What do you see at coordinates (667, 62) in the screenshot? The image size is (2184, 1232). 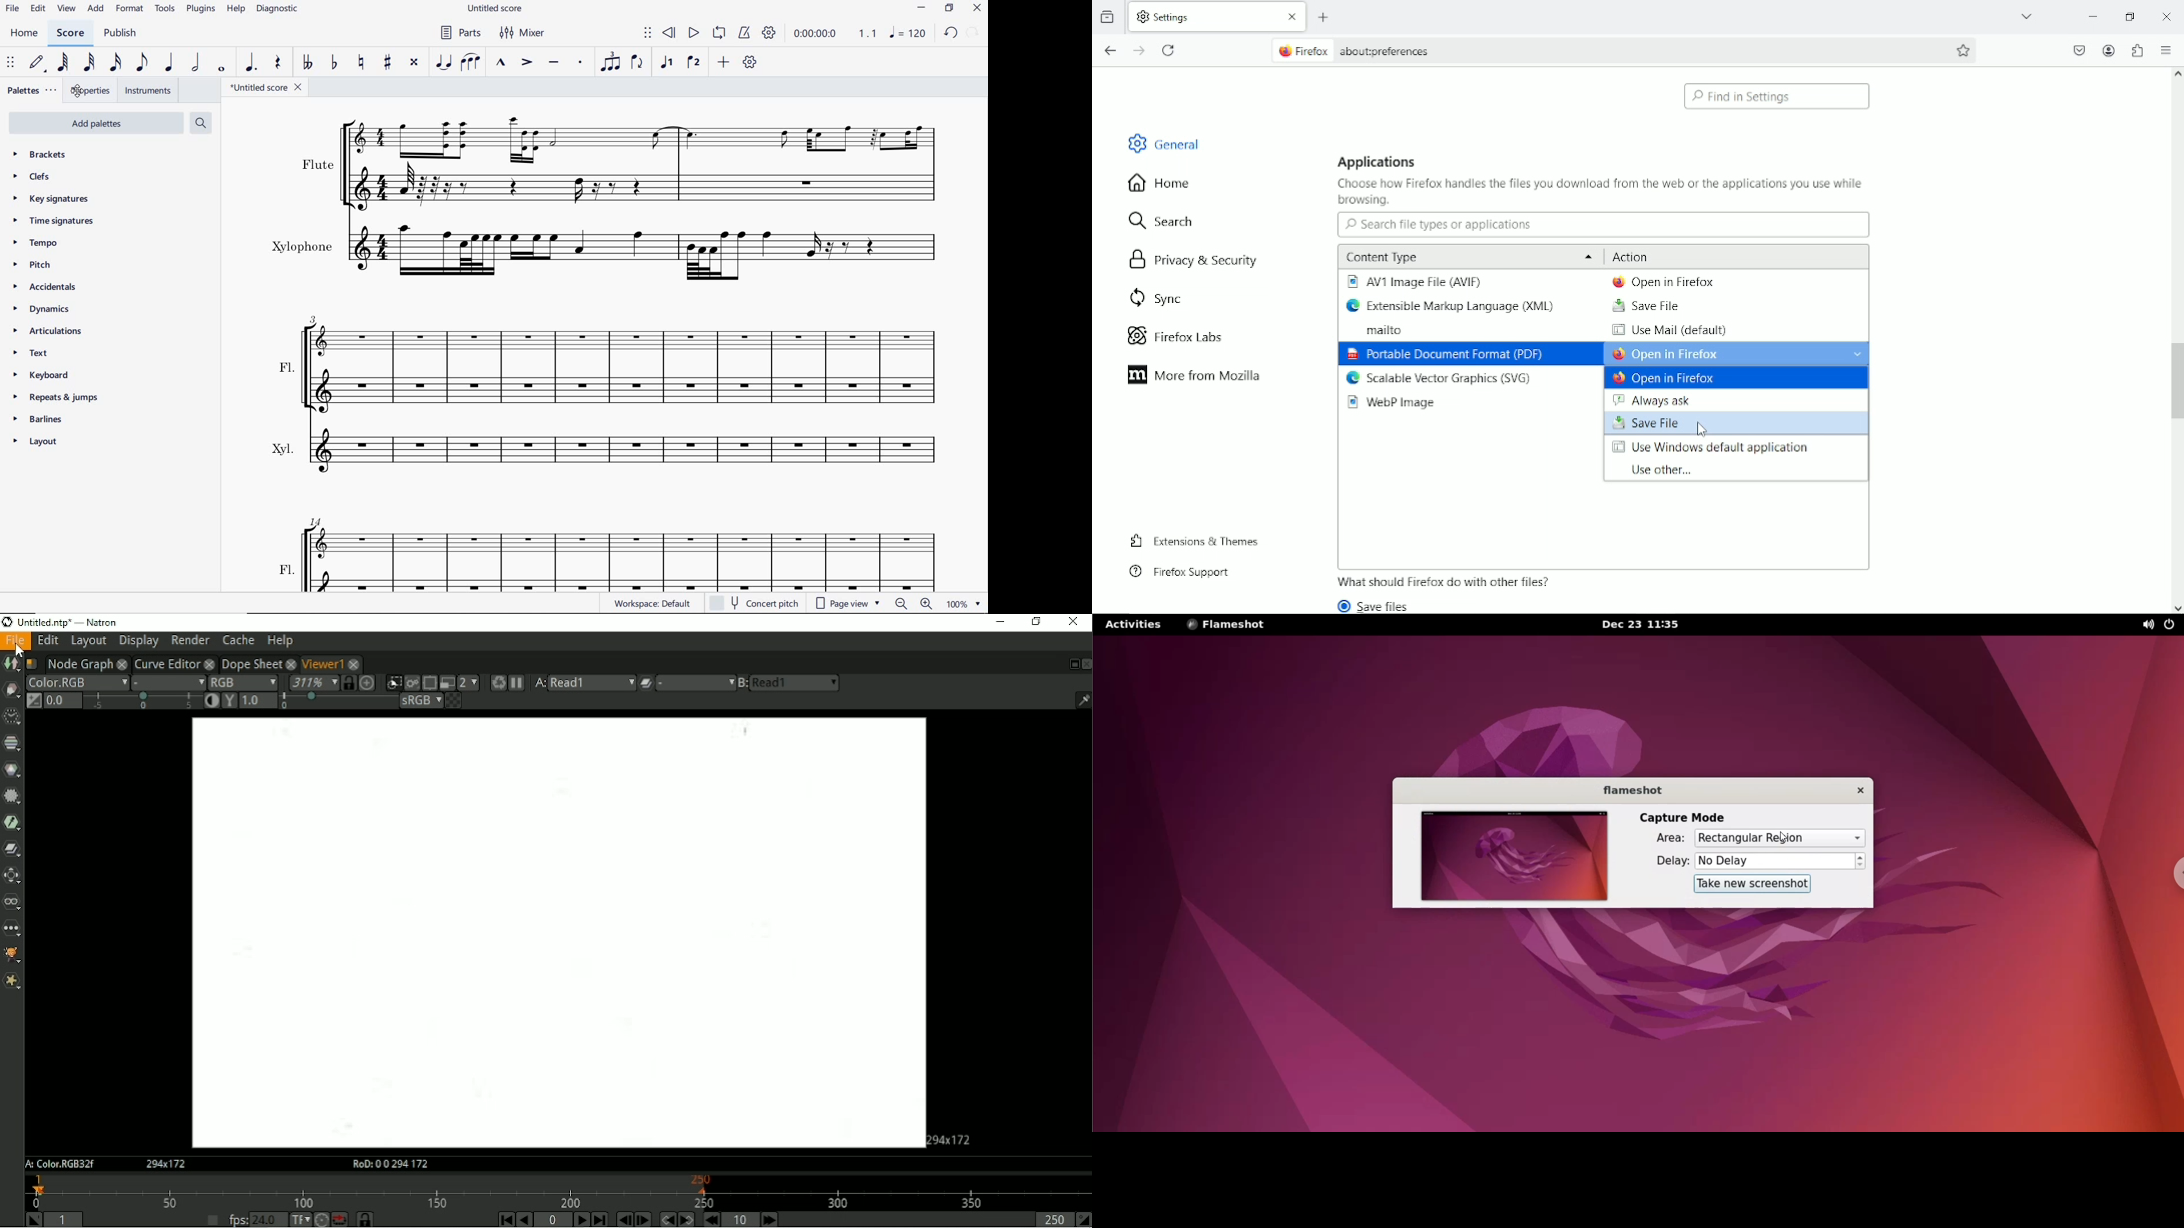 I see `VOICE 1` at bounding box center [667, 62].